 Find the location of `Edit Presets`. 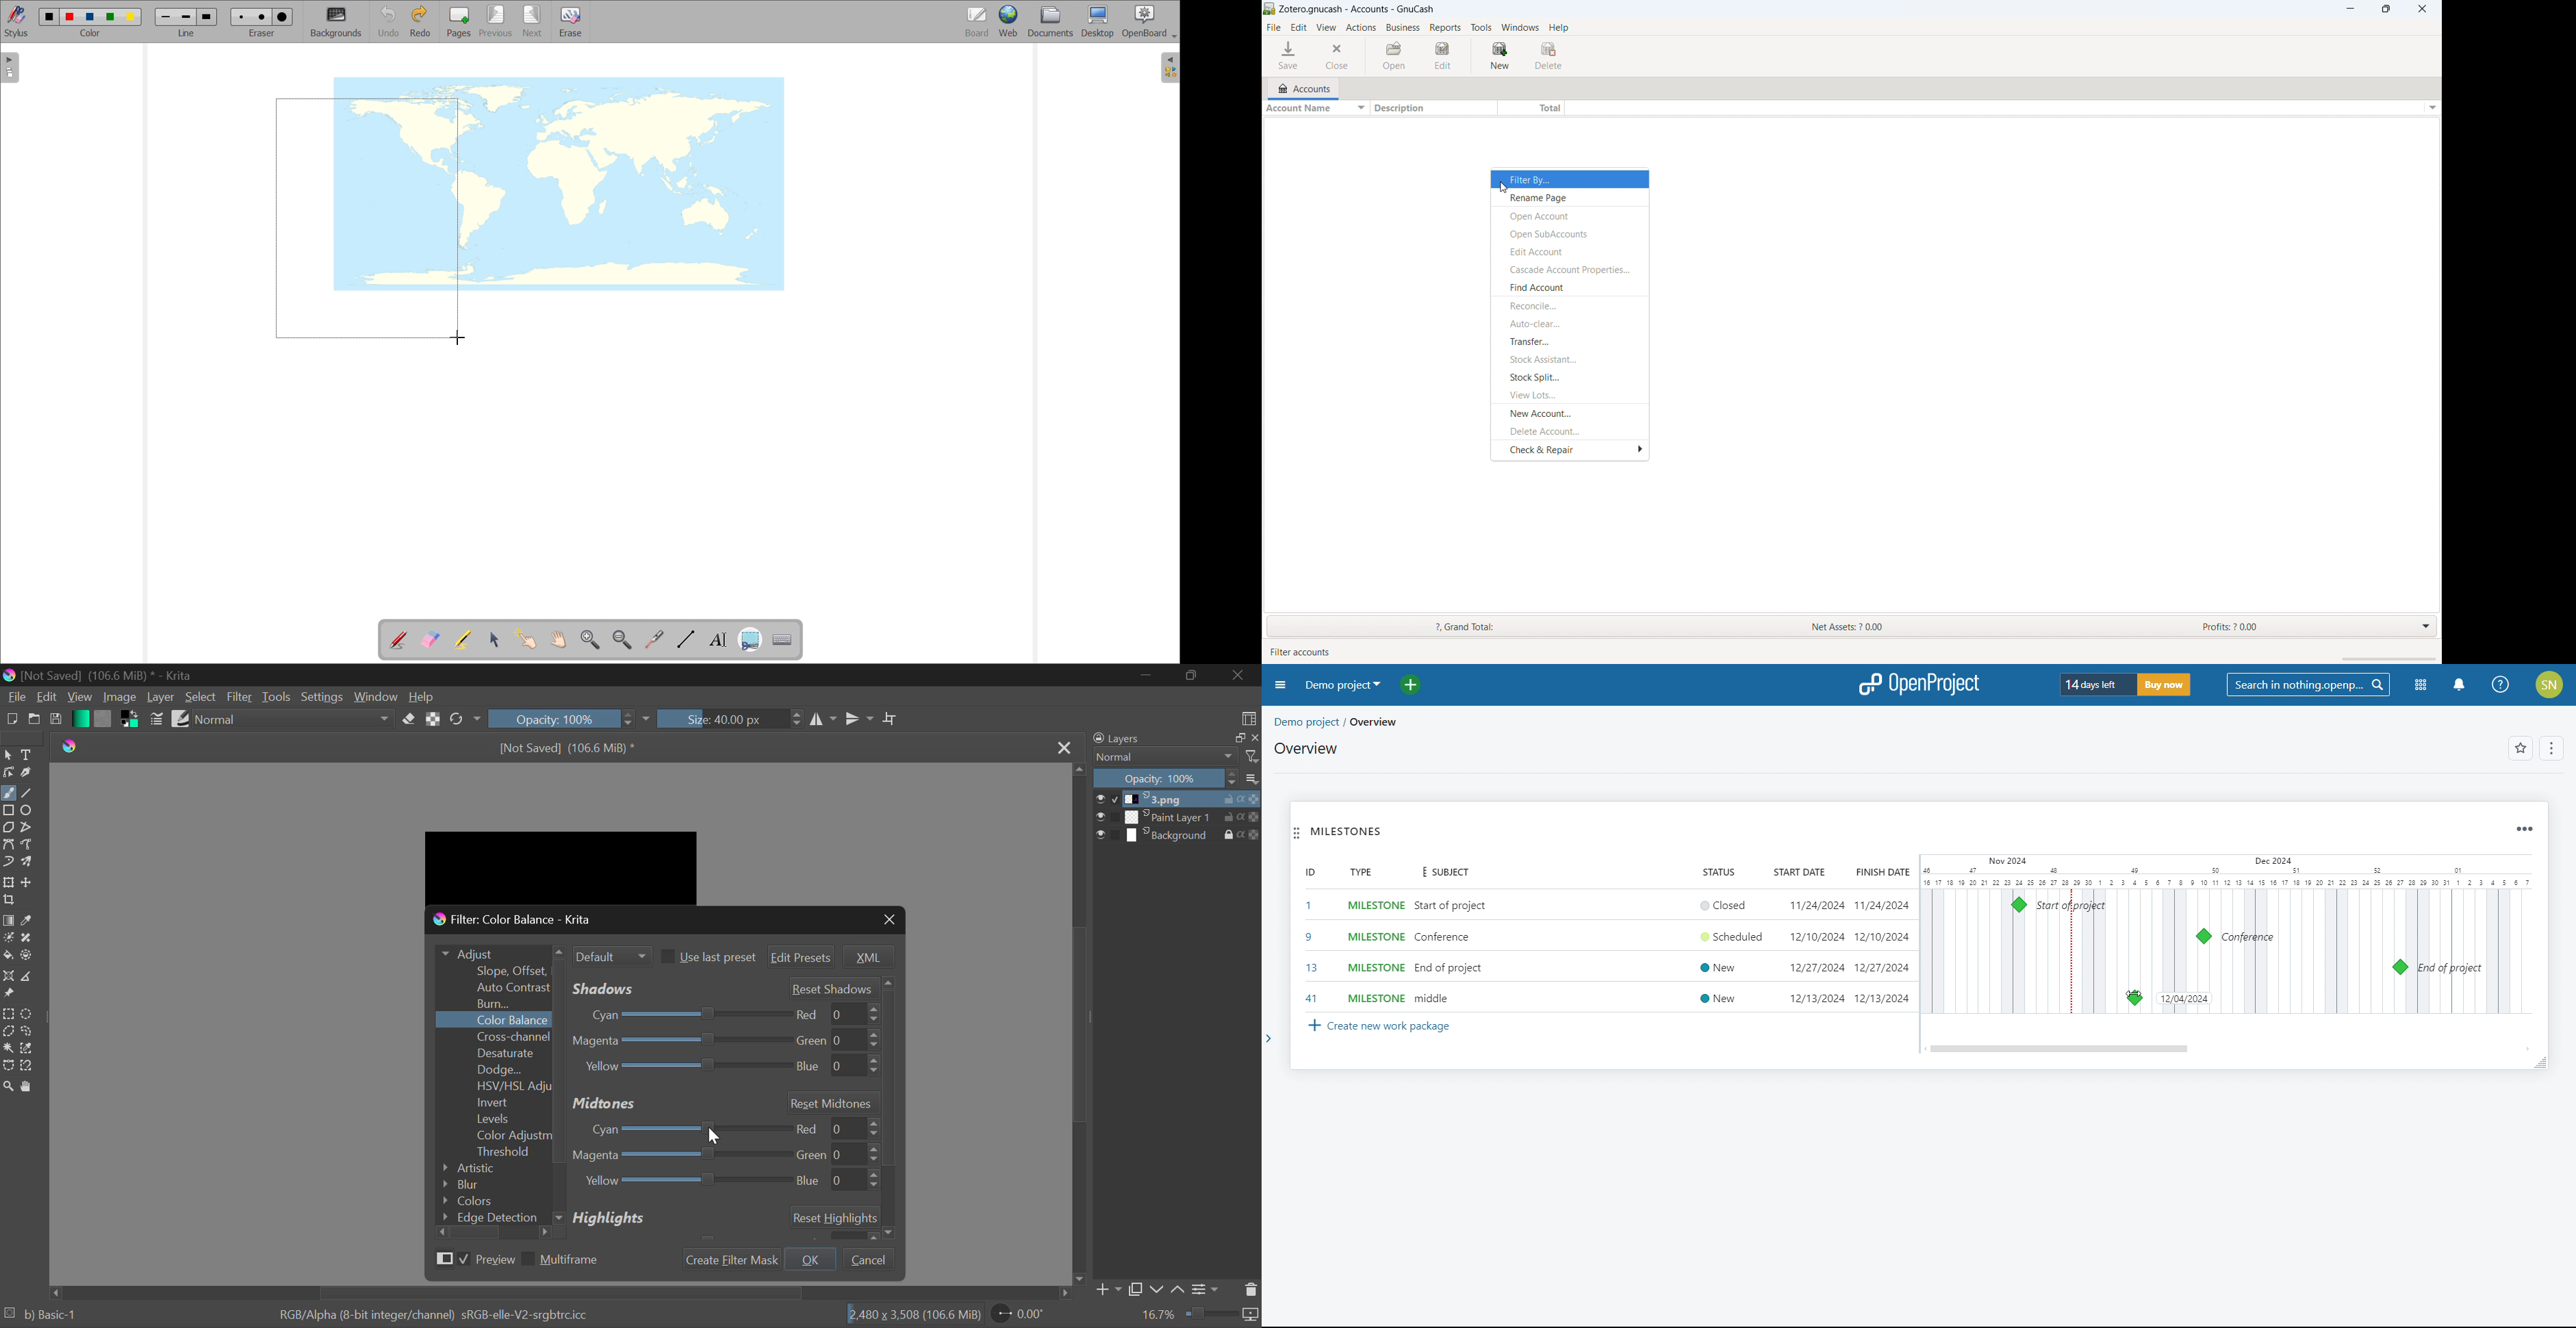

Edit Presets is located at coordinates (803, 958).